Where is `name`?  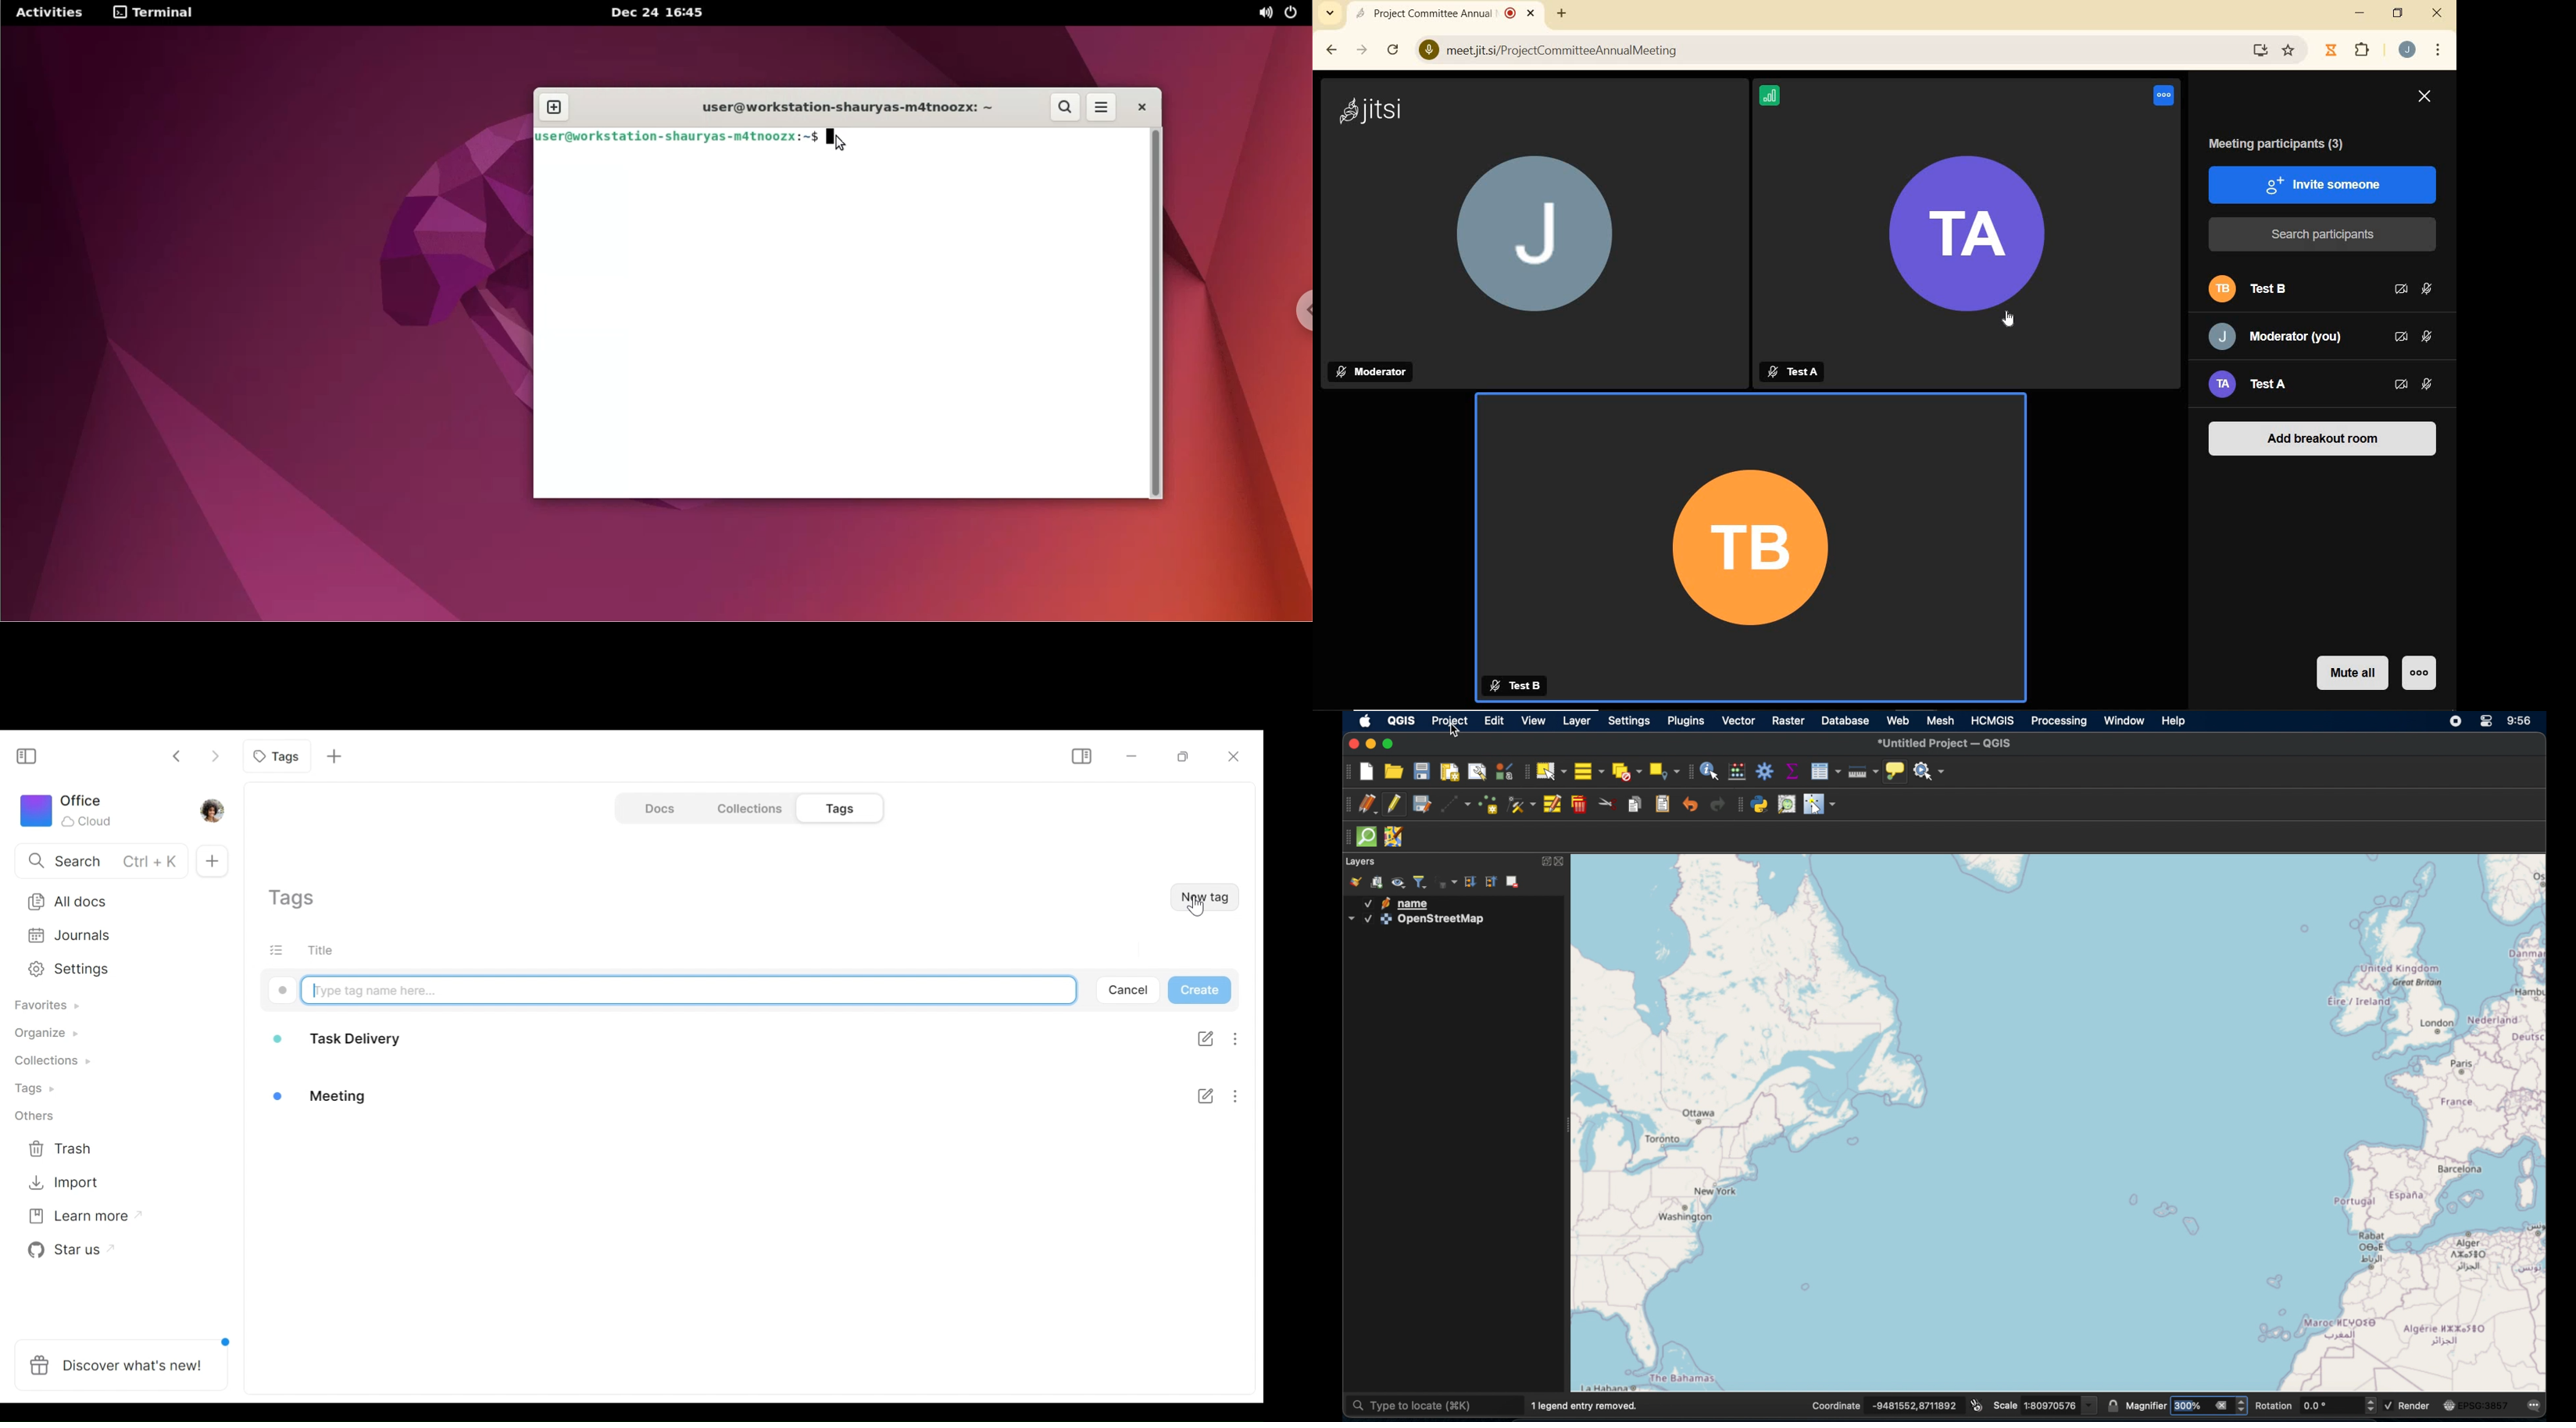
name is located at coordinates (1402, 903).